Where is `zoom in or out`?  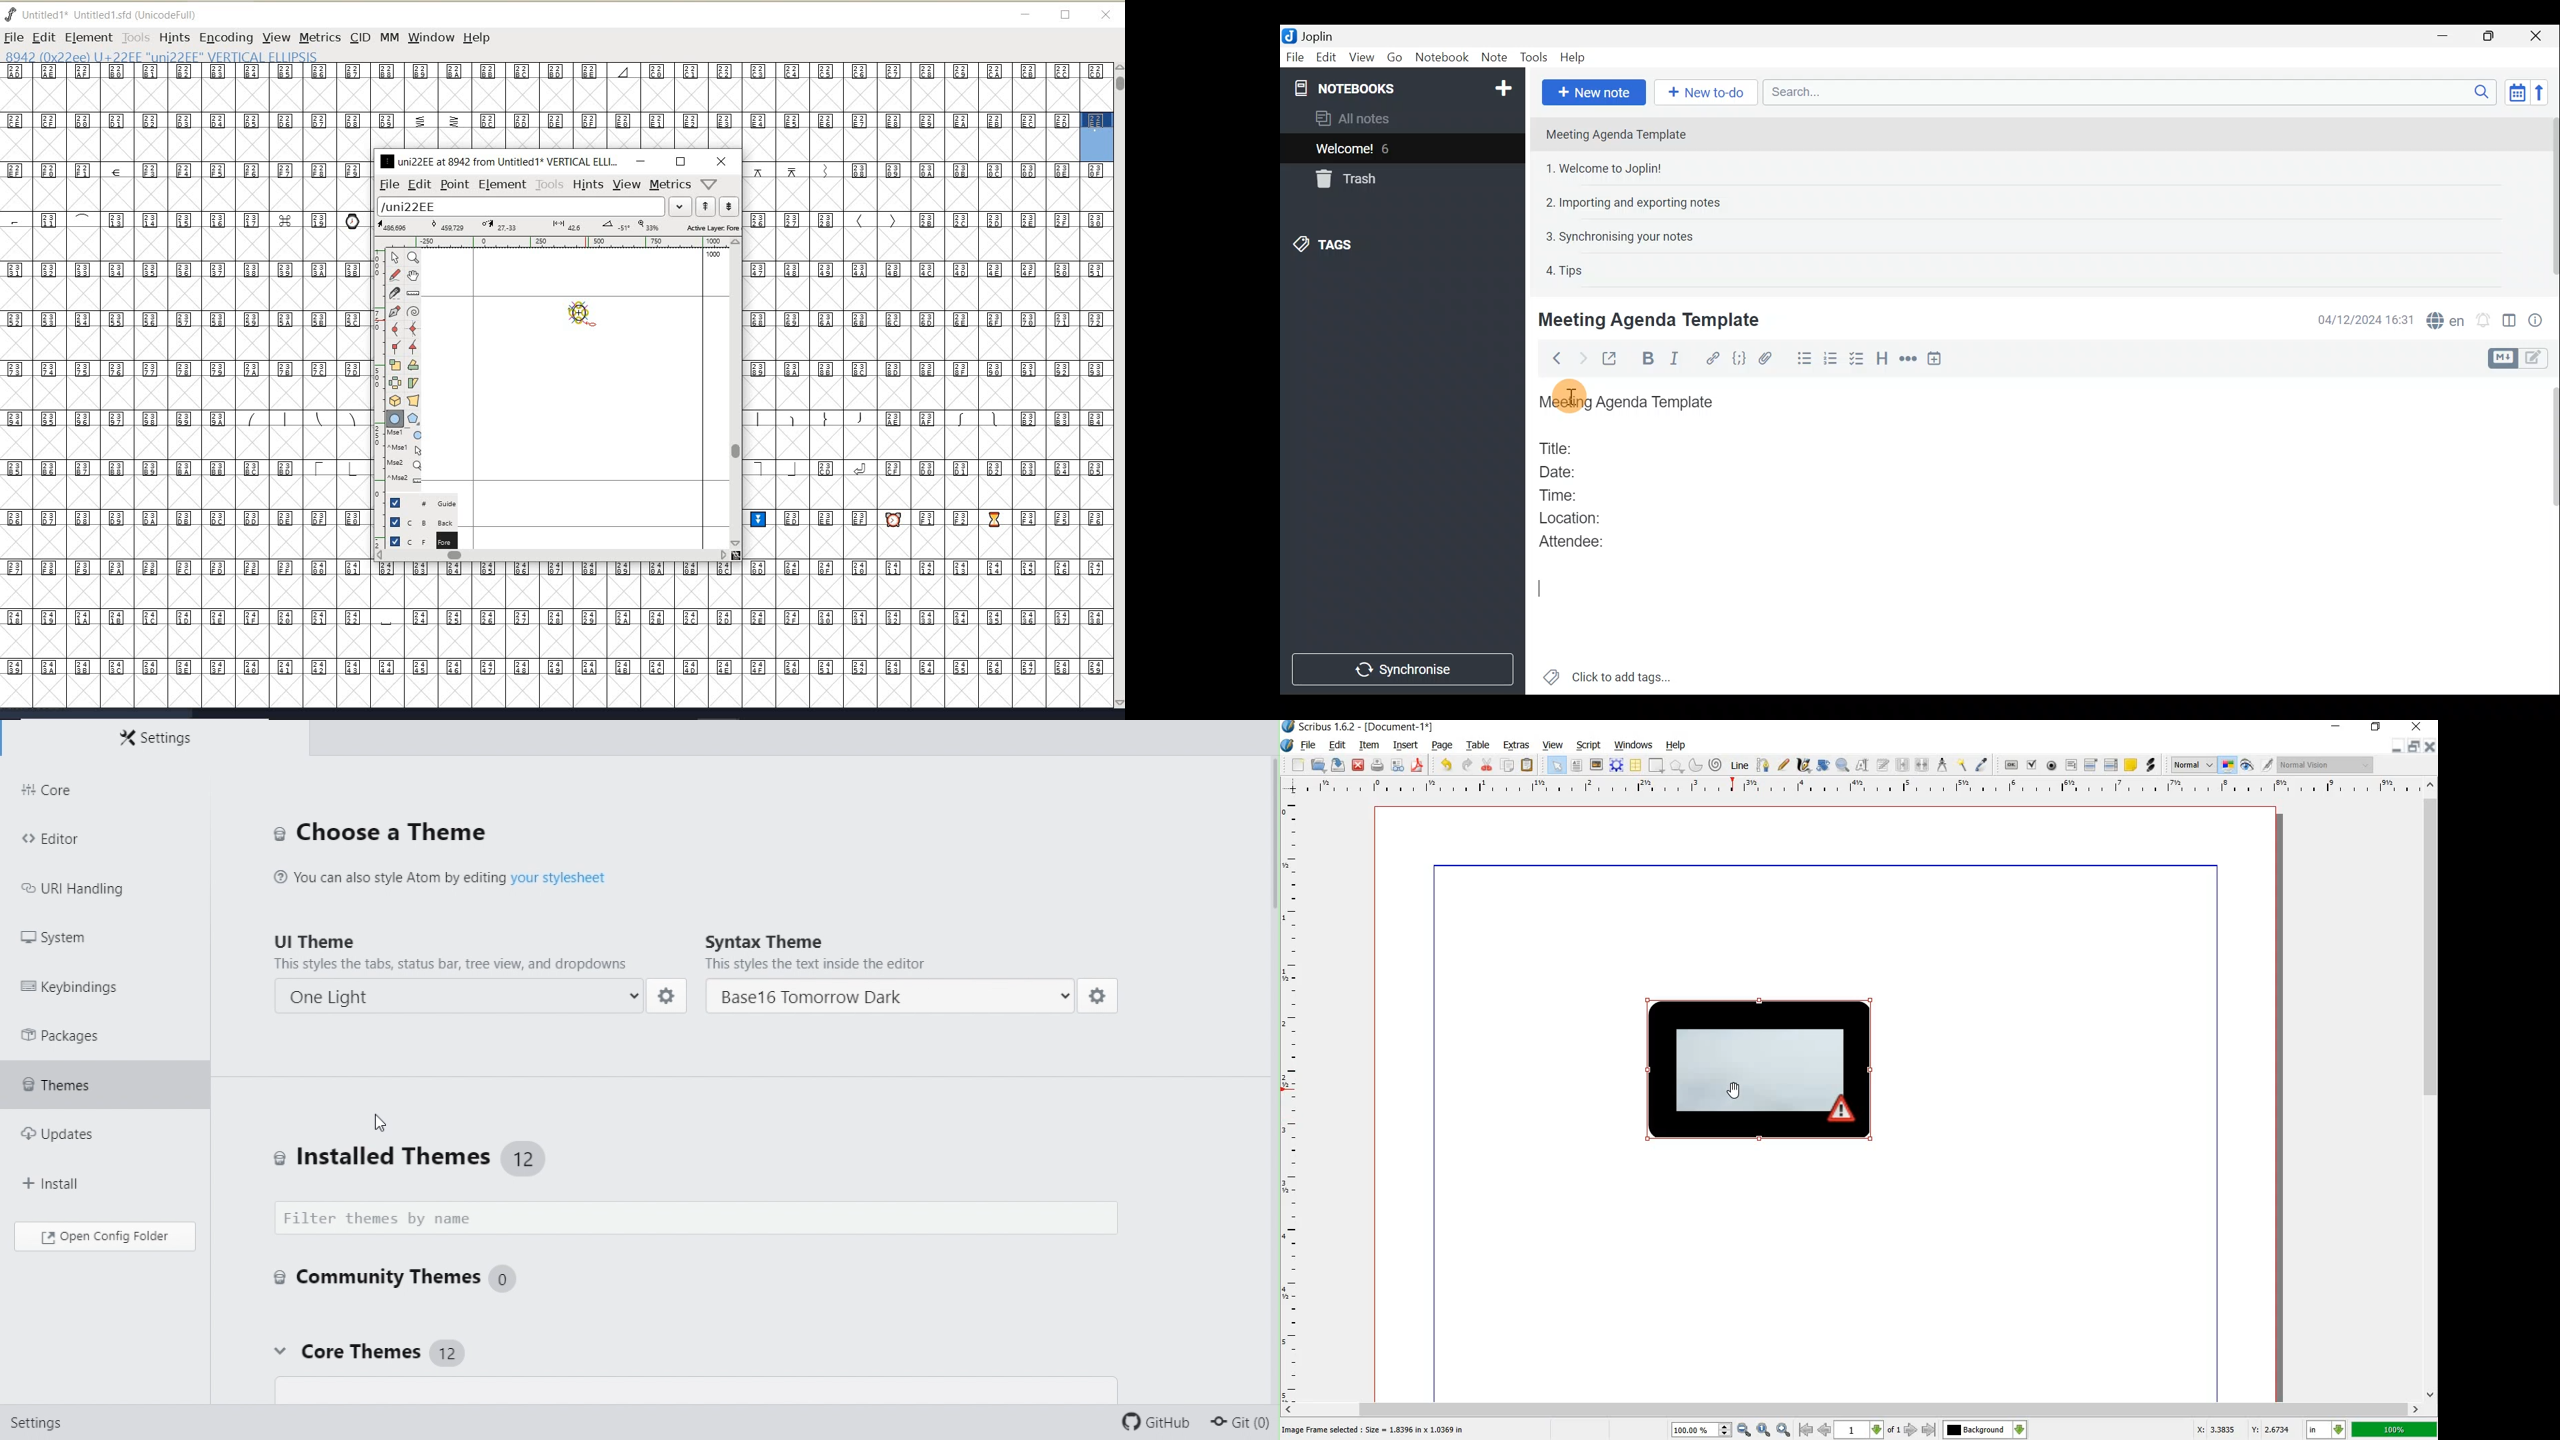 zoom in or out is located at coordinates (1842, 763).